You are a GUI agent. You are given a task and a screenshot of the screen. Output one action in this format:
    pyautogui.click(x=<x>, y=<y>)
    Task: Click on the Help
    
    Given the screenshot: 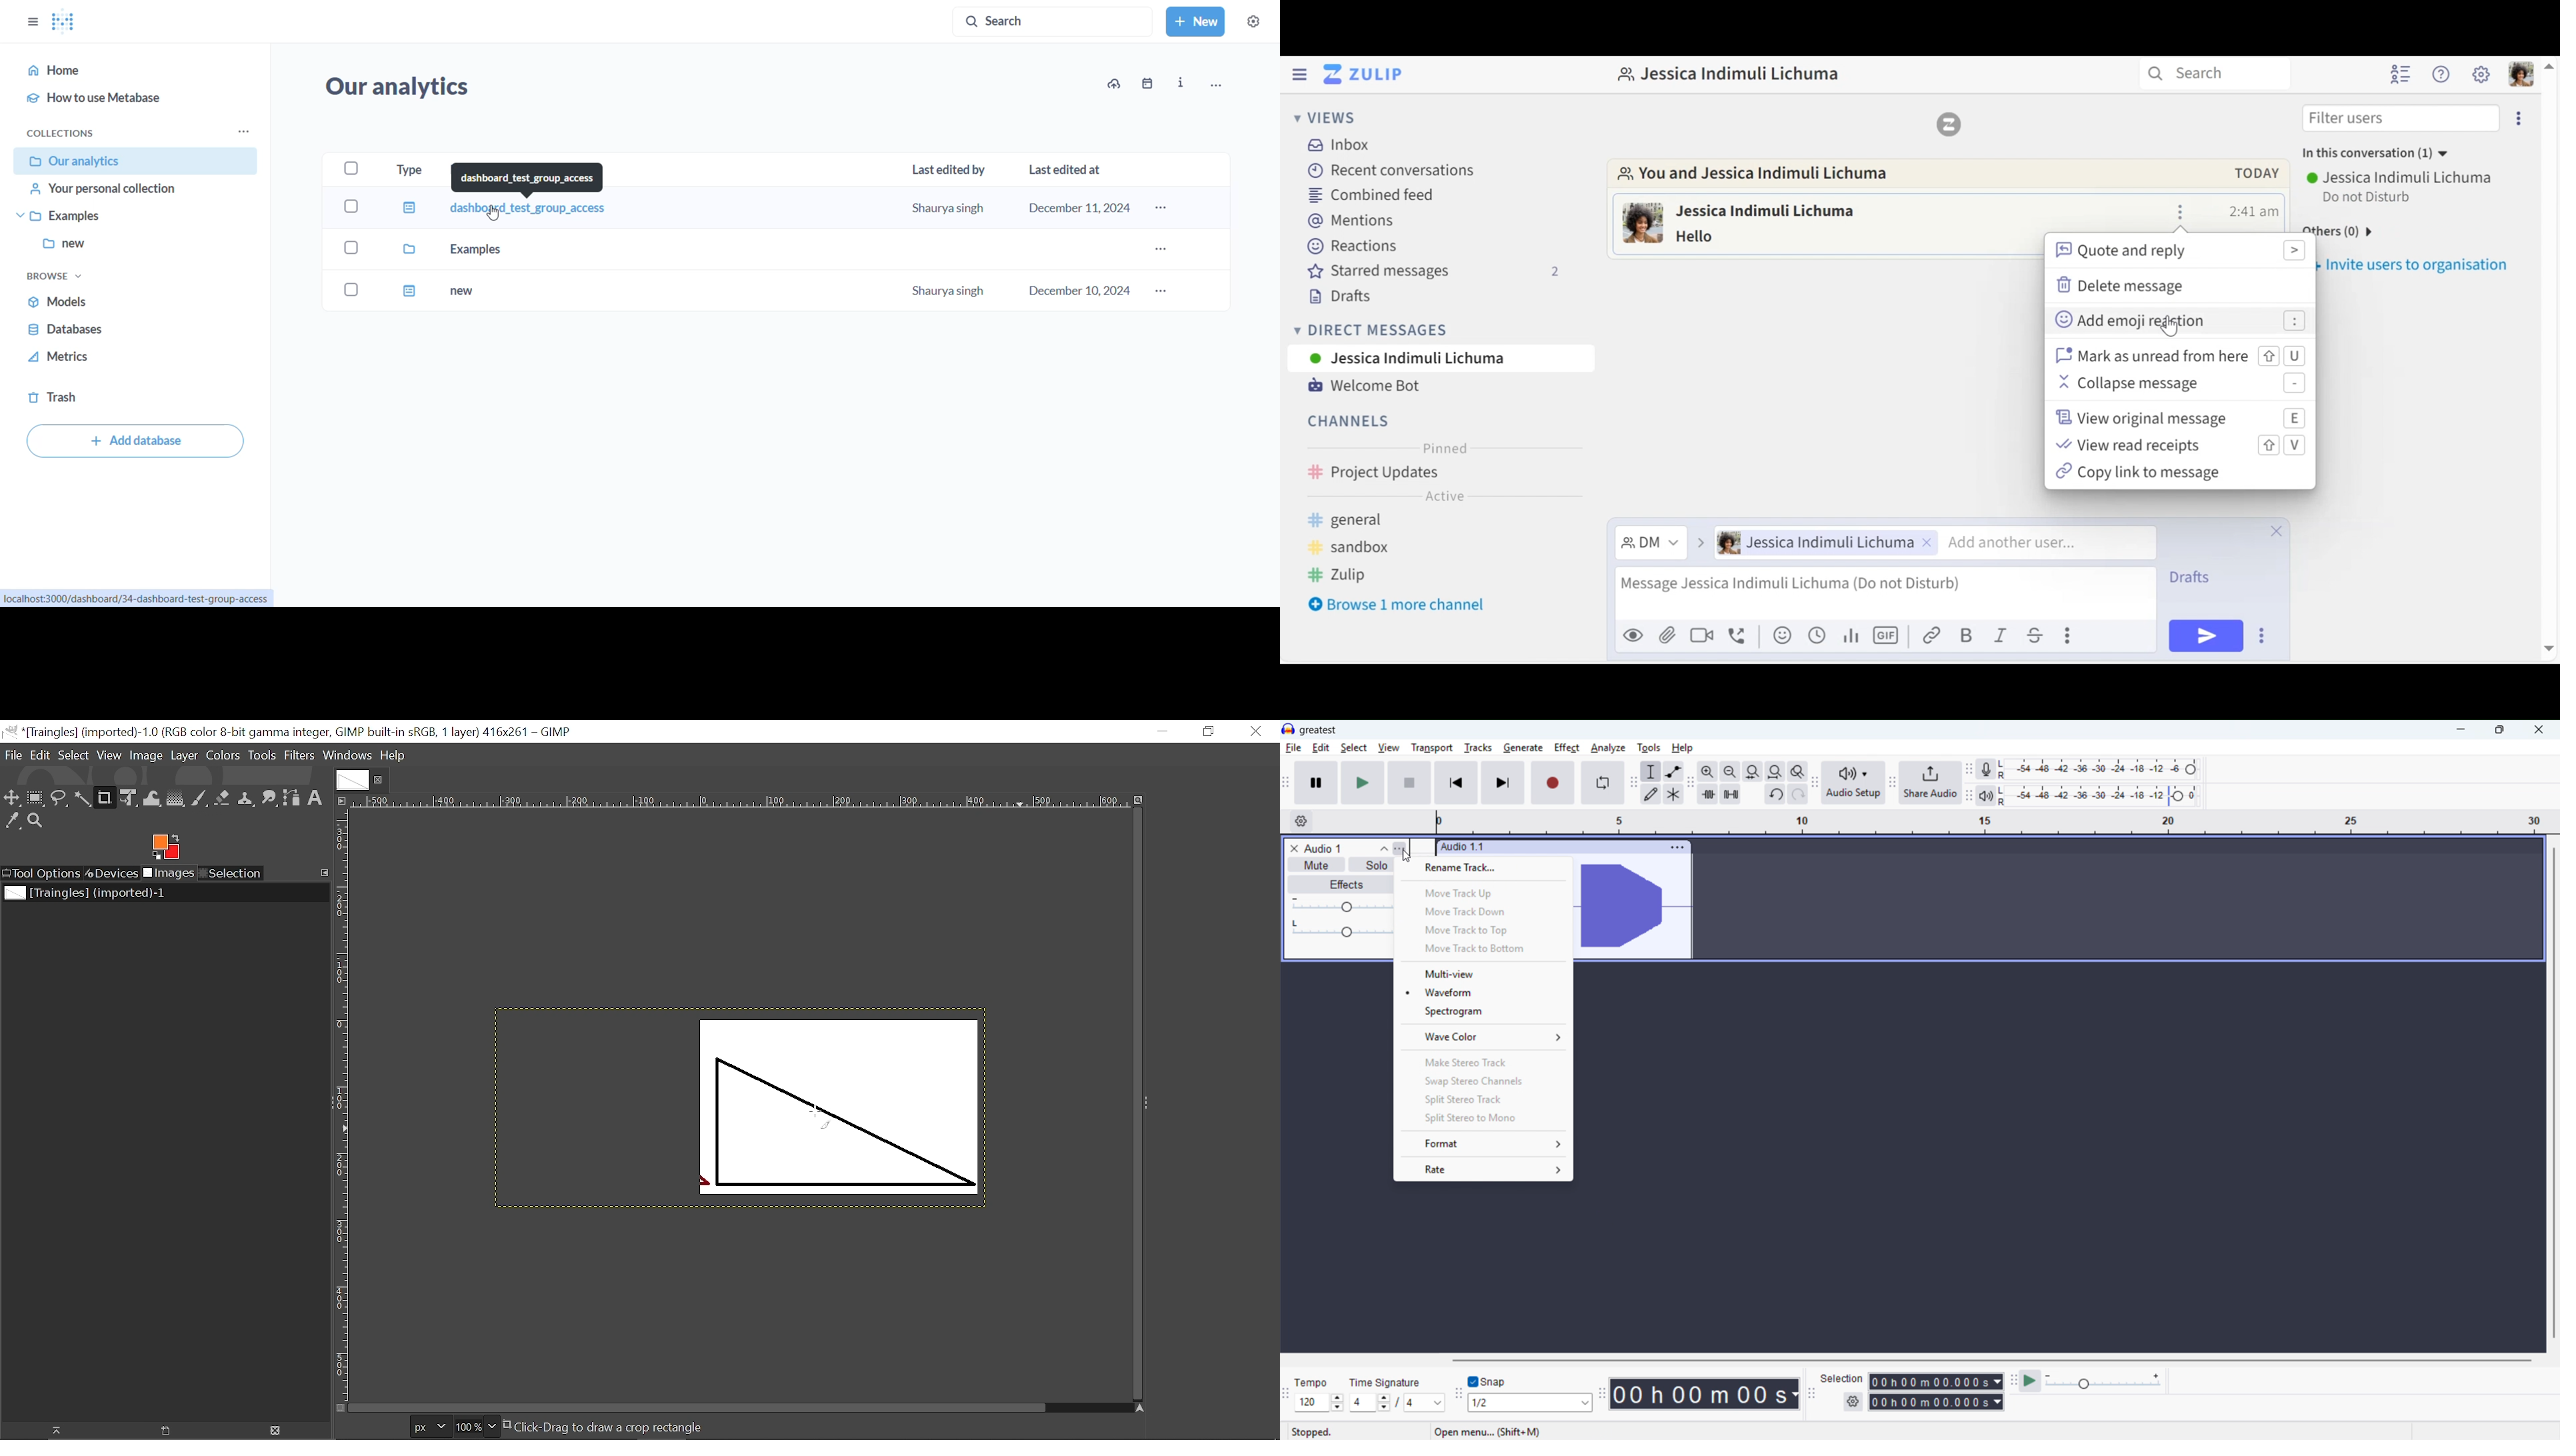 What is the action you would take?
    pyautogui.click(x=392, y=755)
    